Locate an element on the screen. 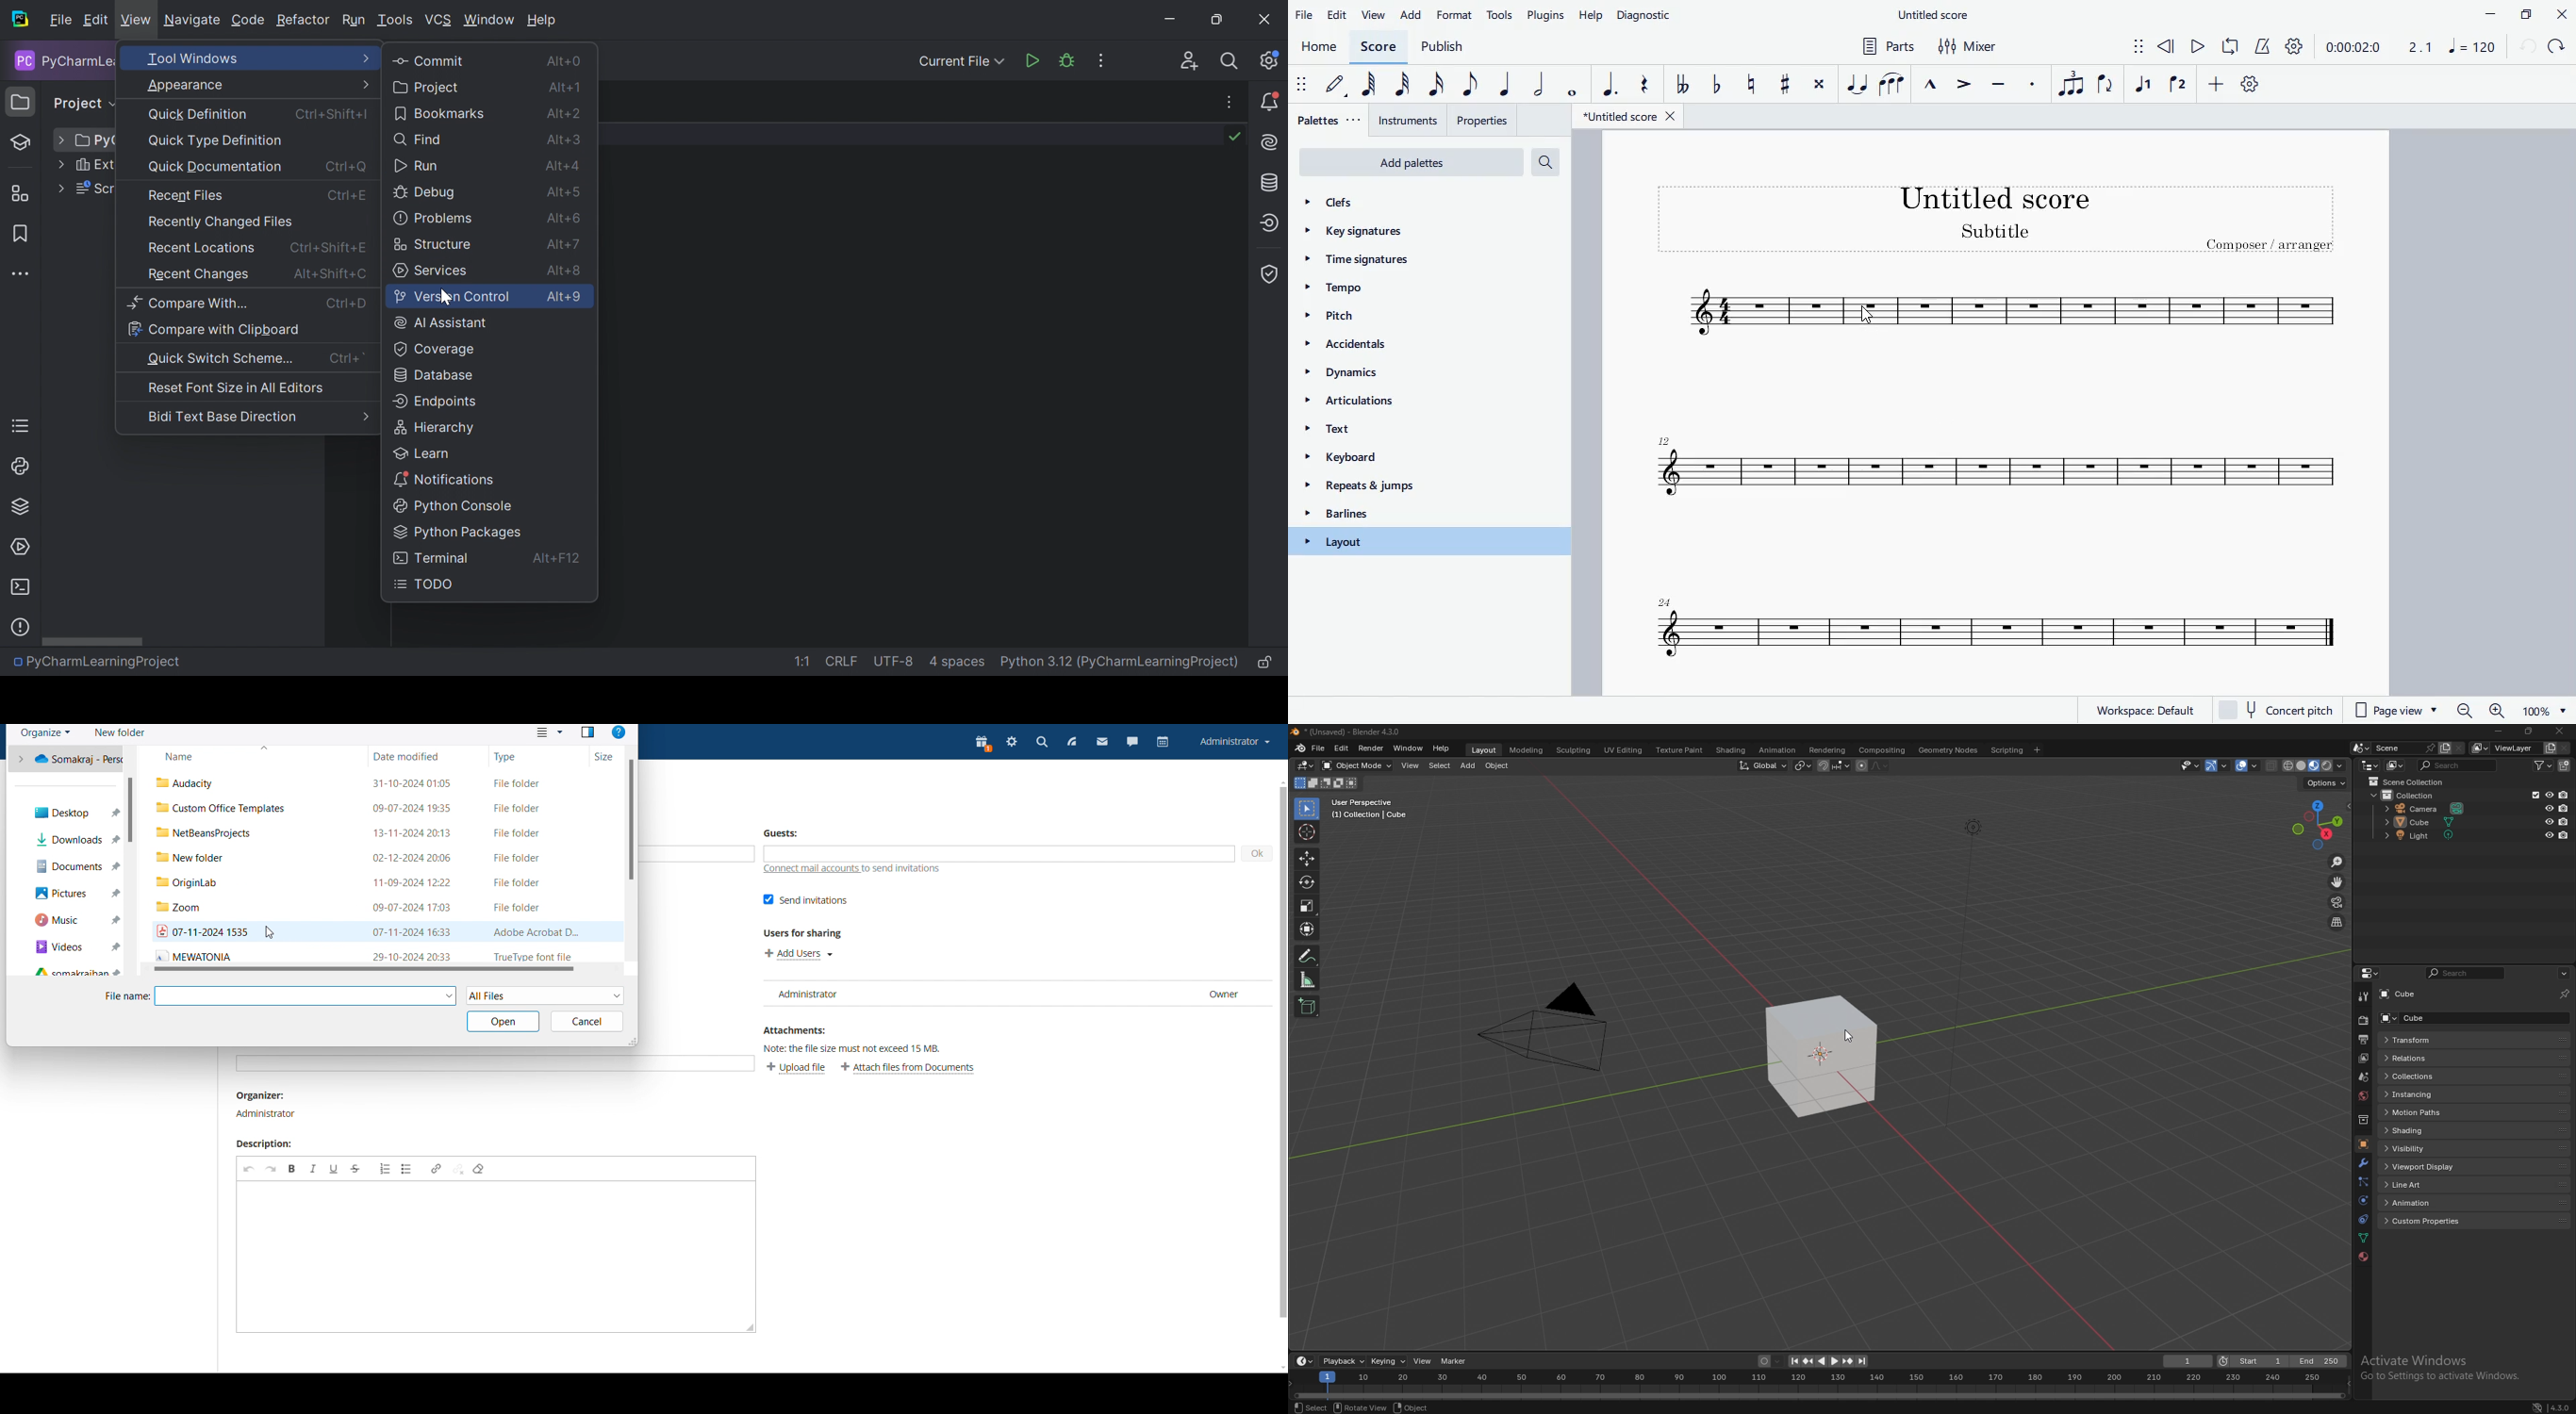  feed is located at coordinates (1072, 743).